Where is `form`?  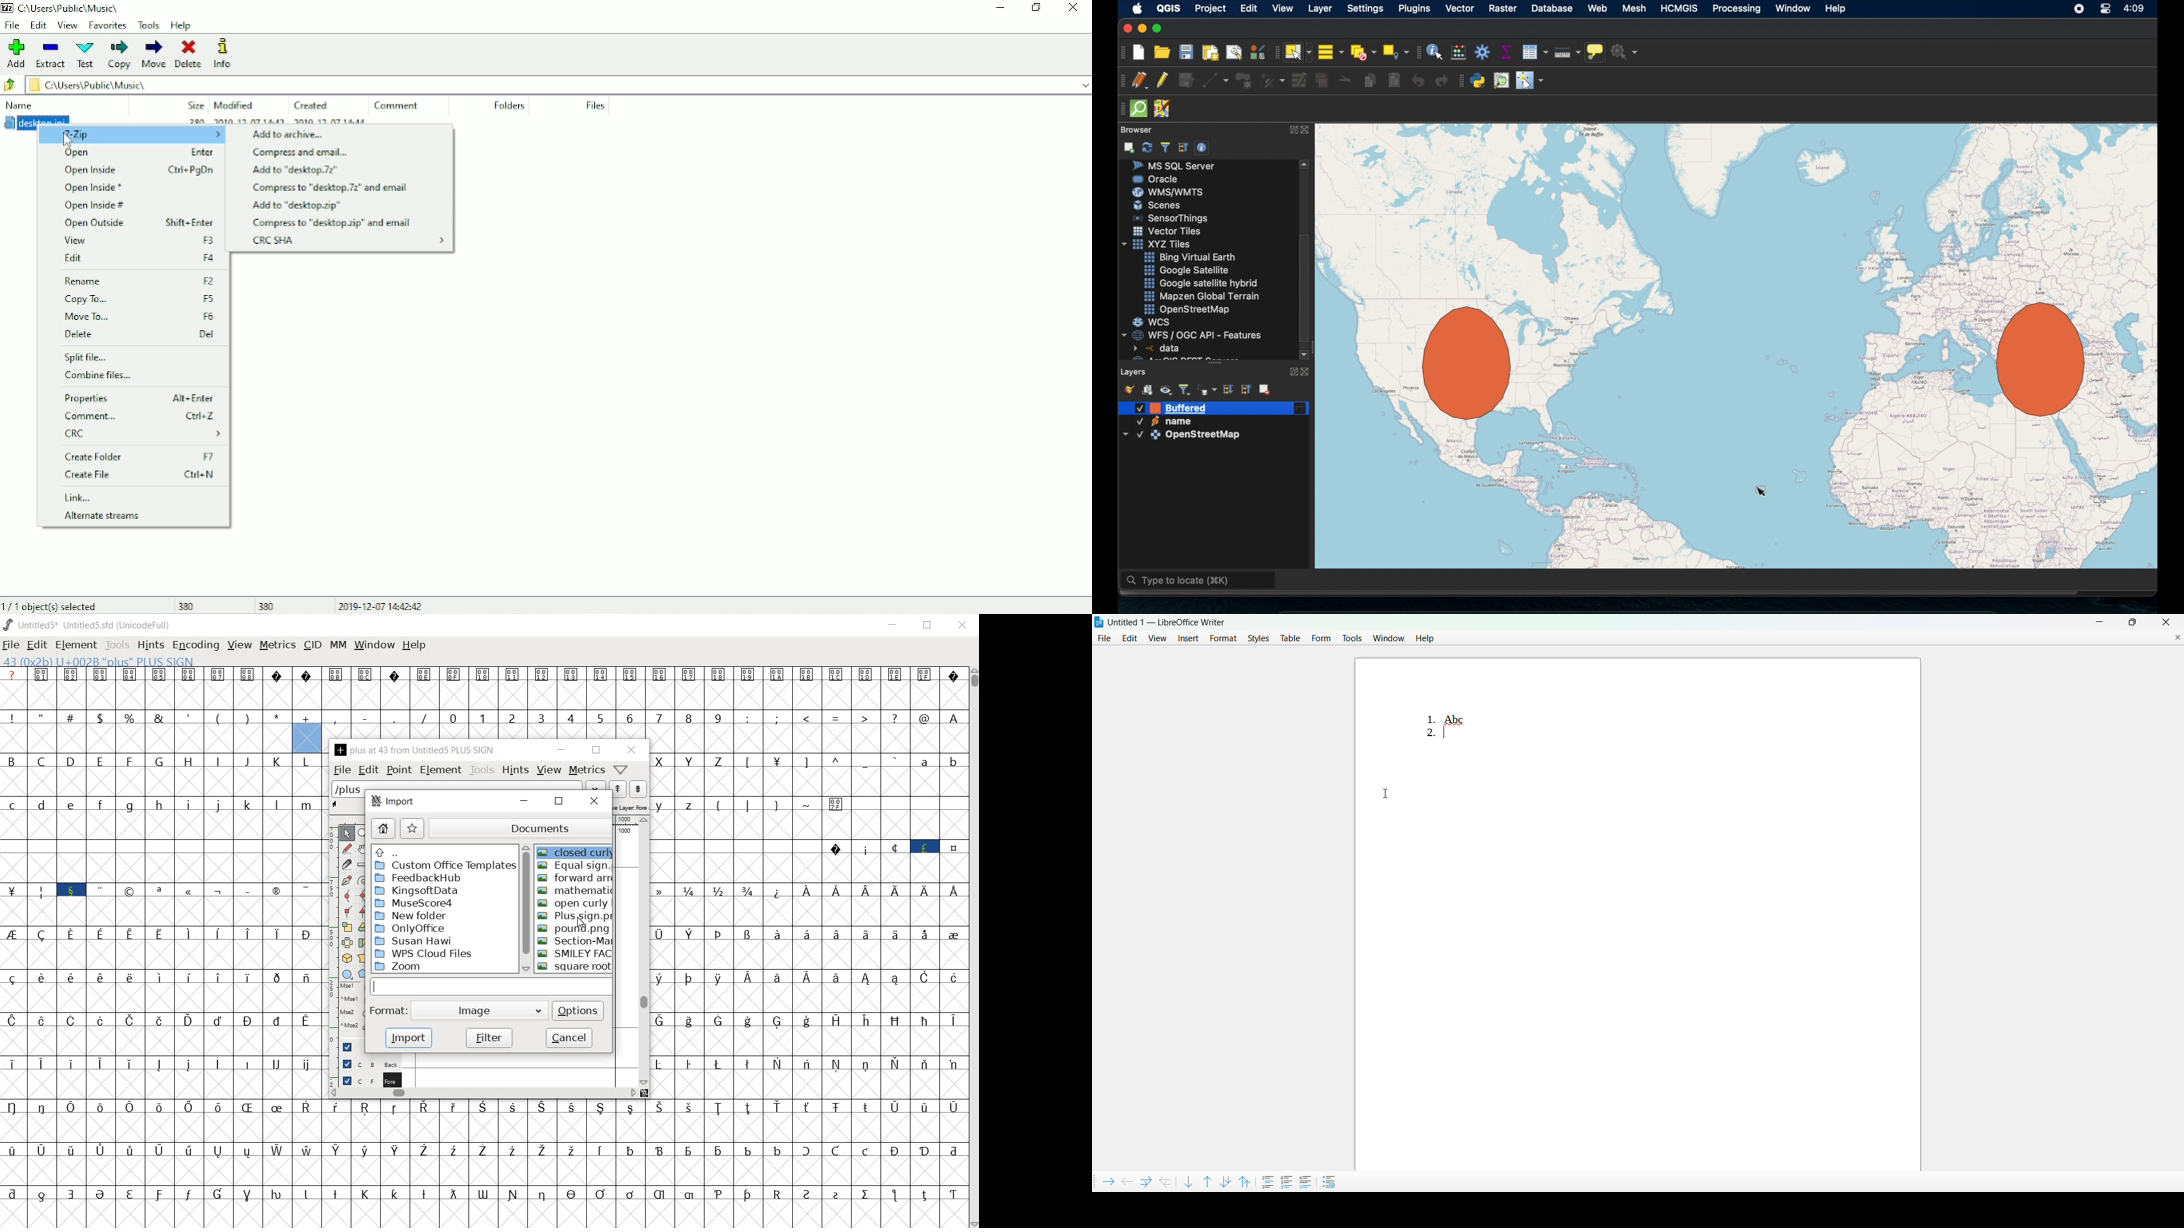
form is located at coordinates (1322, 637).